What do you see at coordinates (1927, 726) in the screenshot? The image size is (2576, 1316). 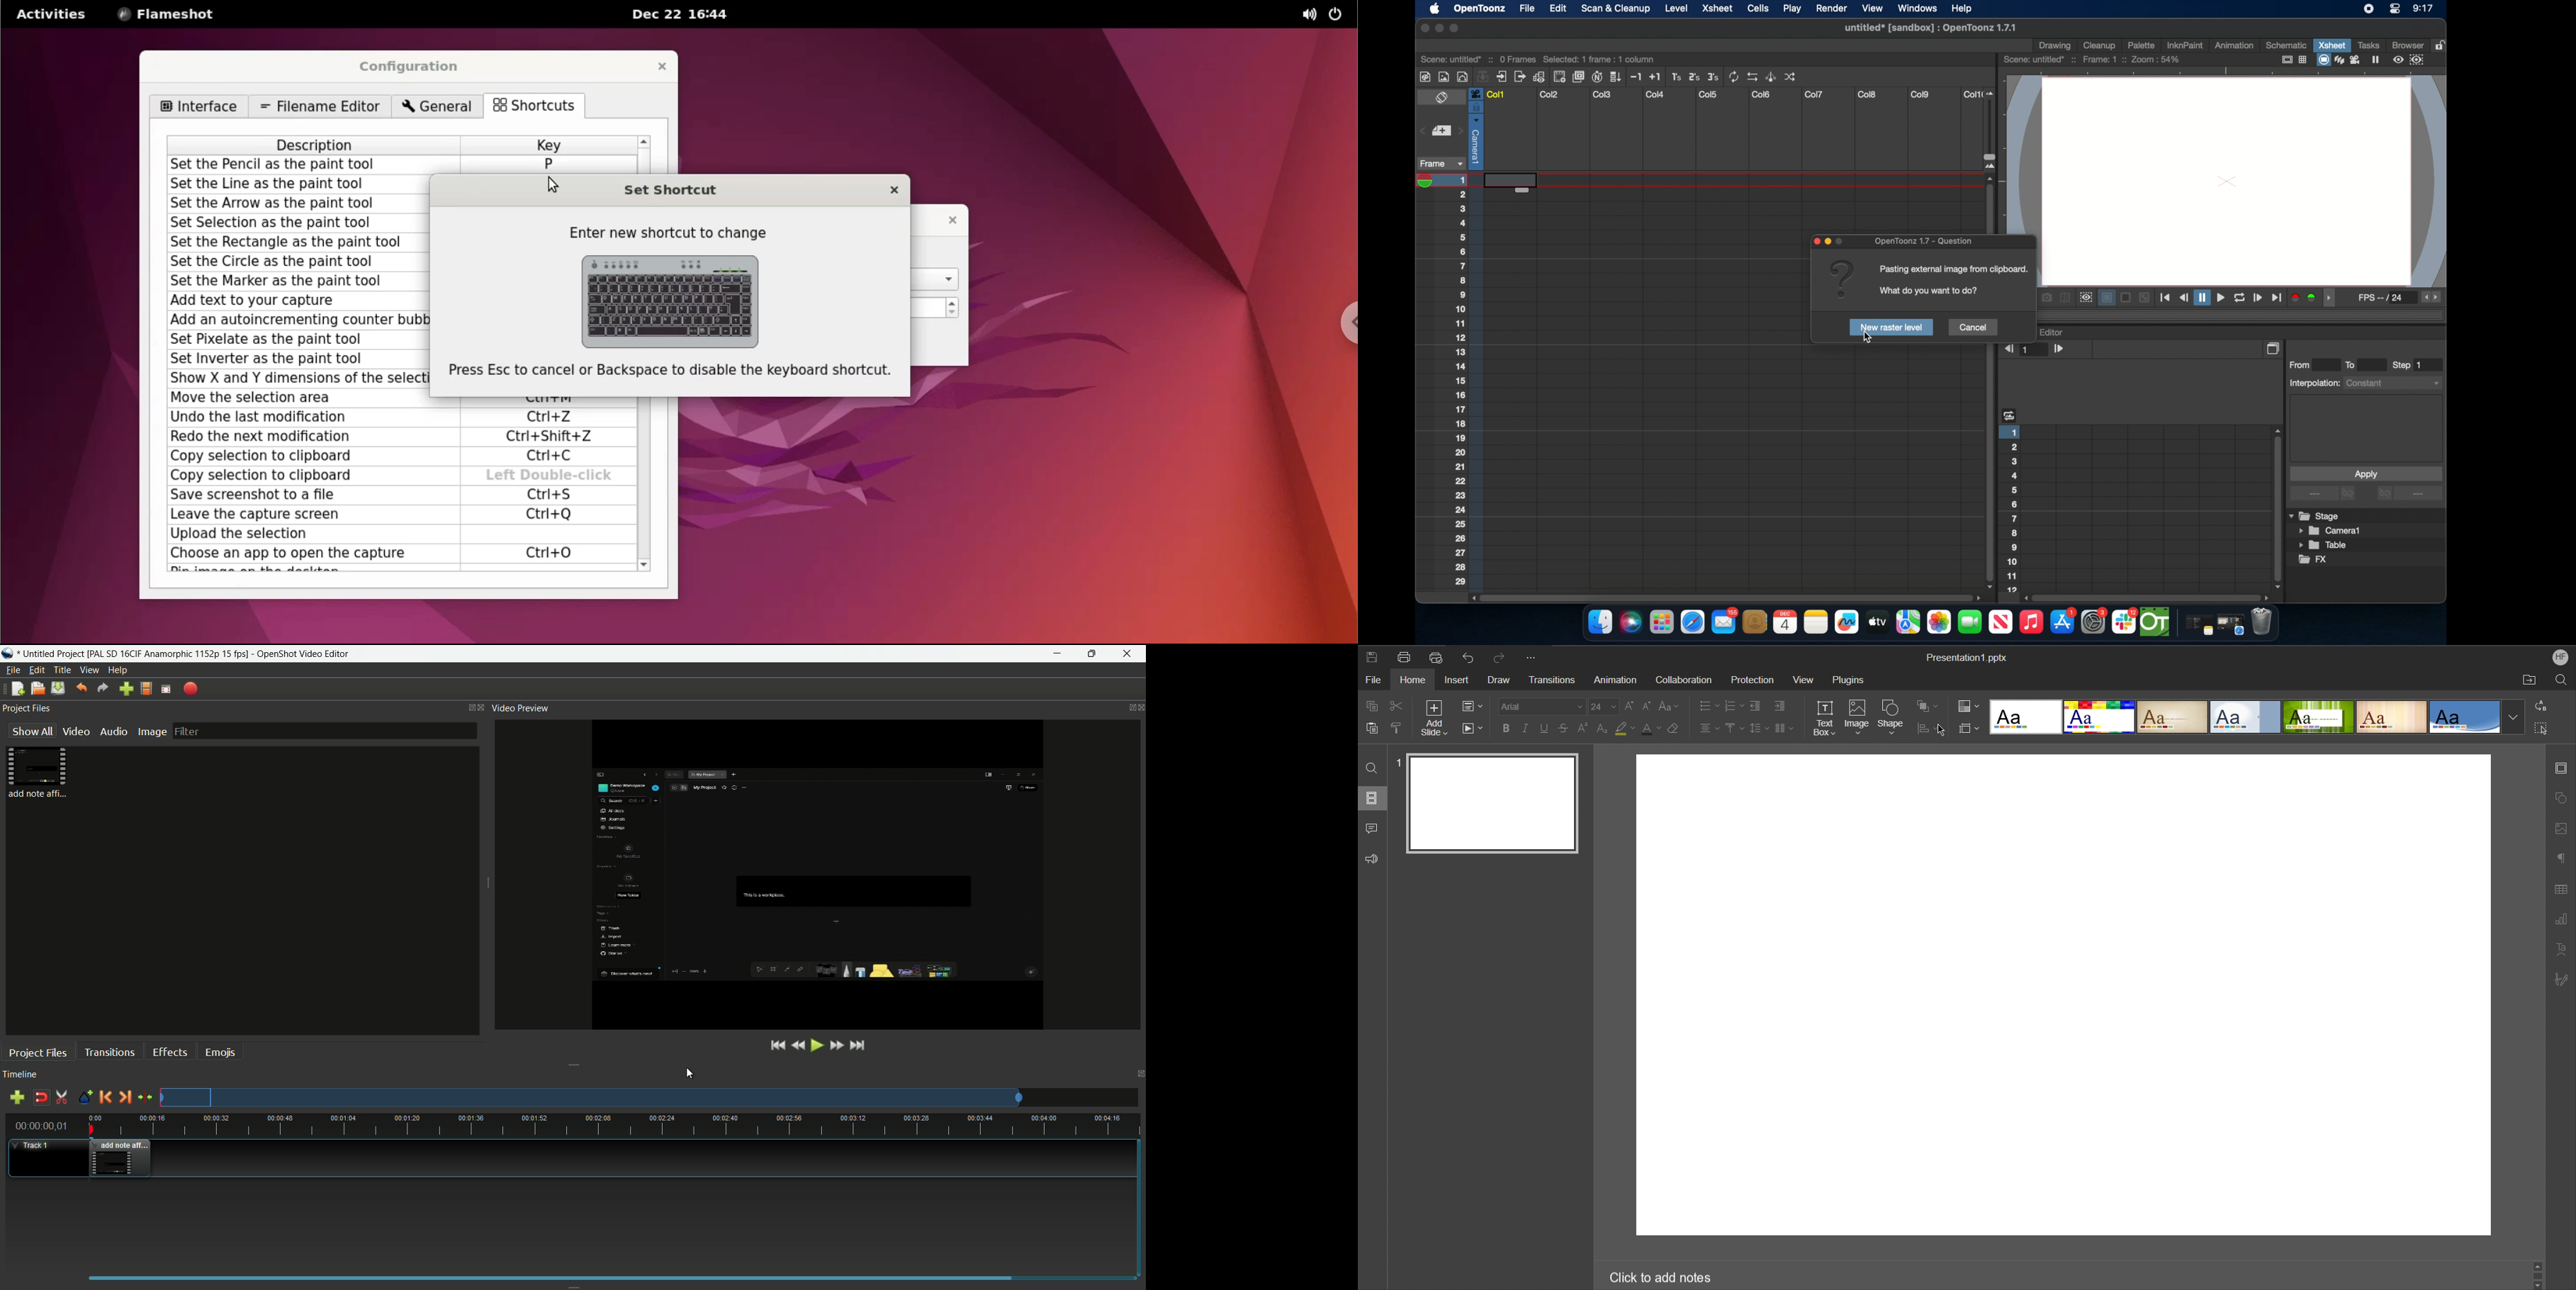 I see `Align` at bounding box center [1927, 726].